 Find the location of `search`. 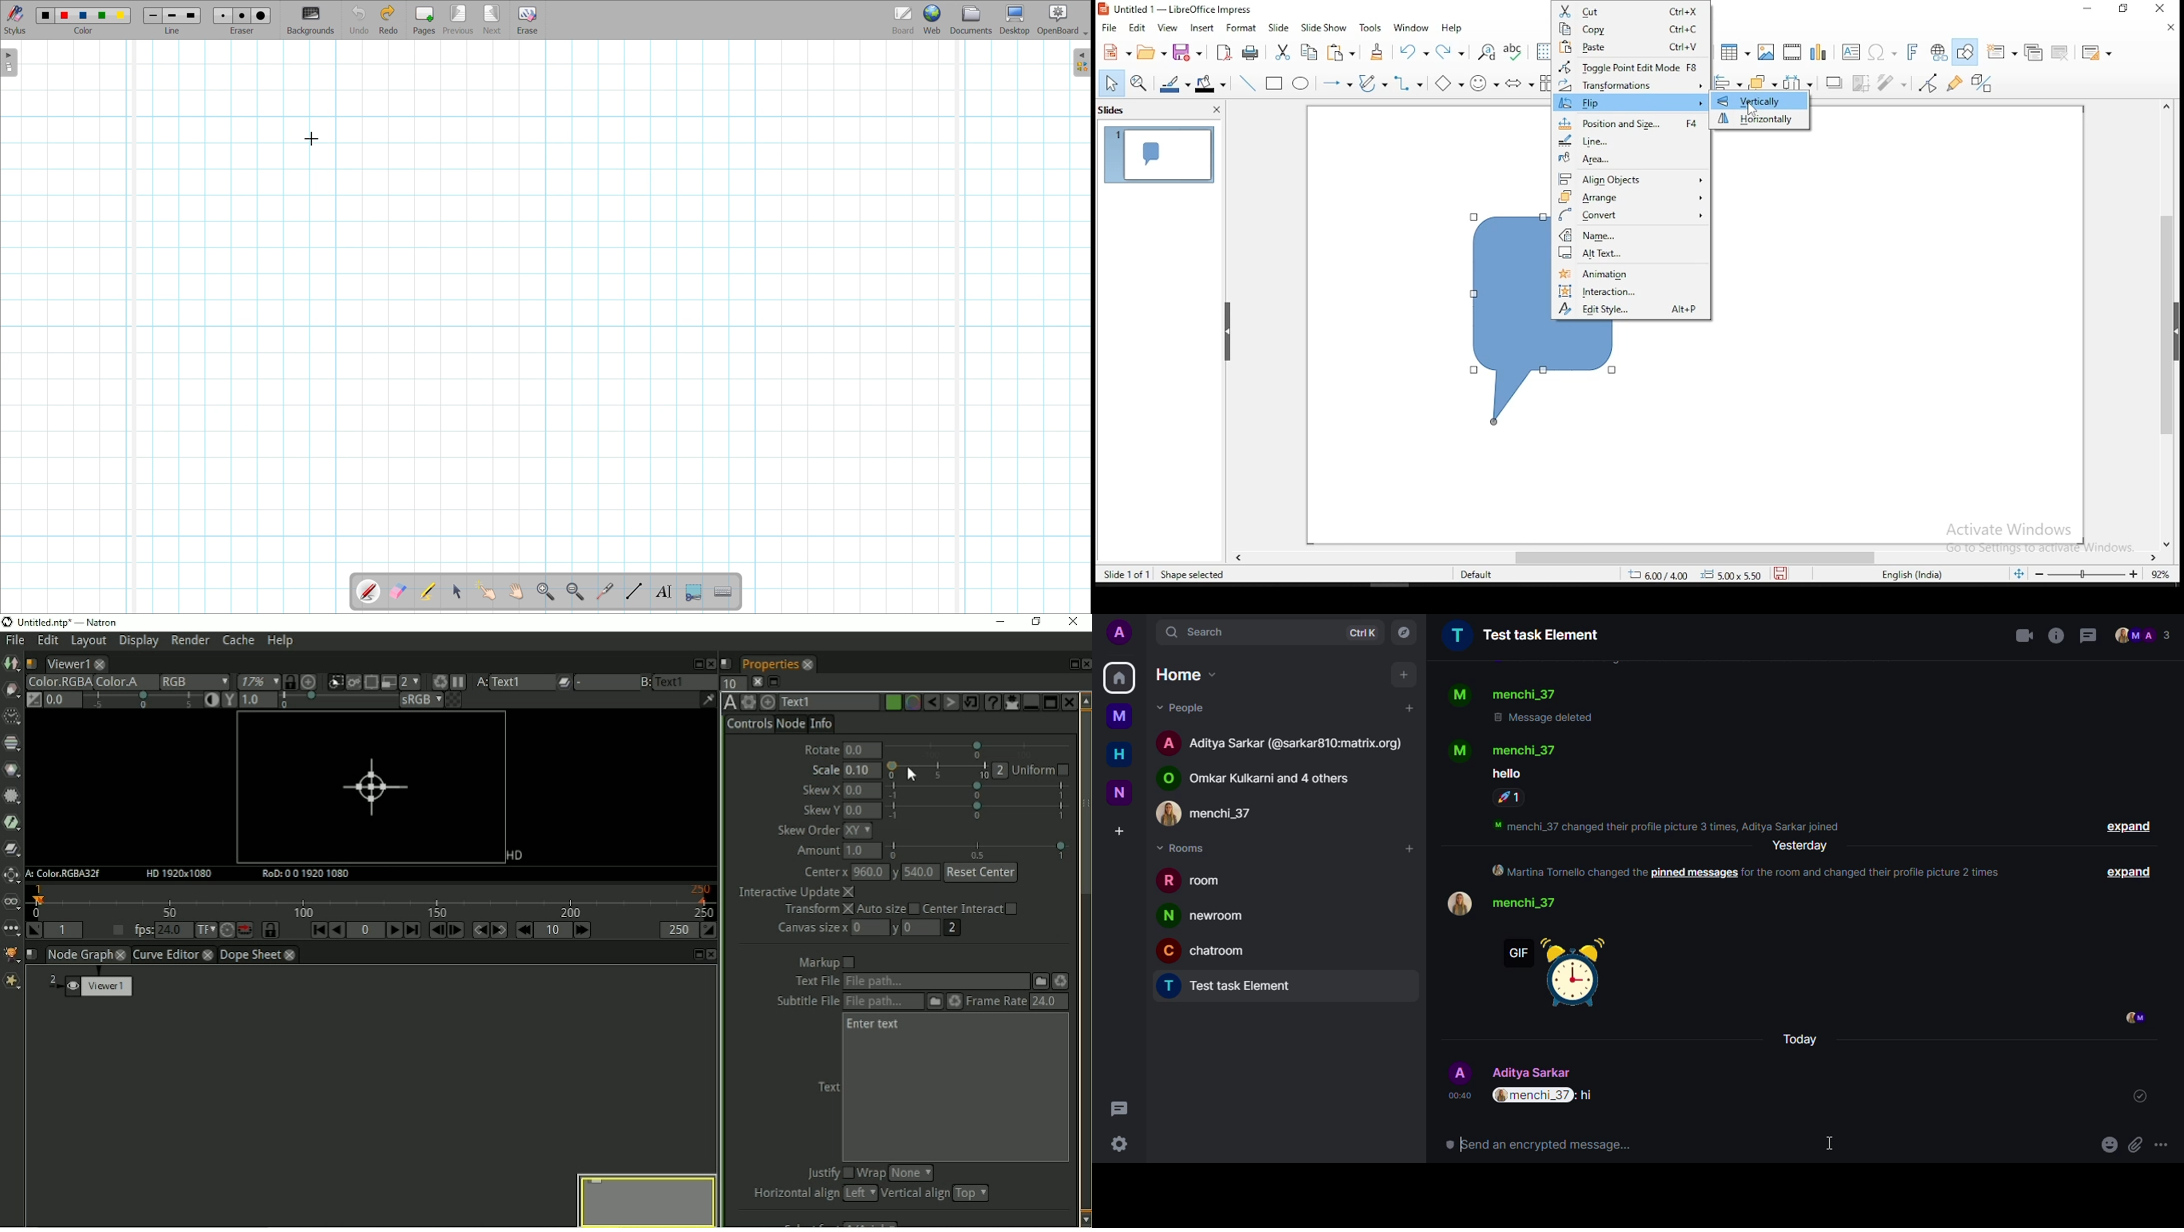

search is located at coordinates (1203, 629).